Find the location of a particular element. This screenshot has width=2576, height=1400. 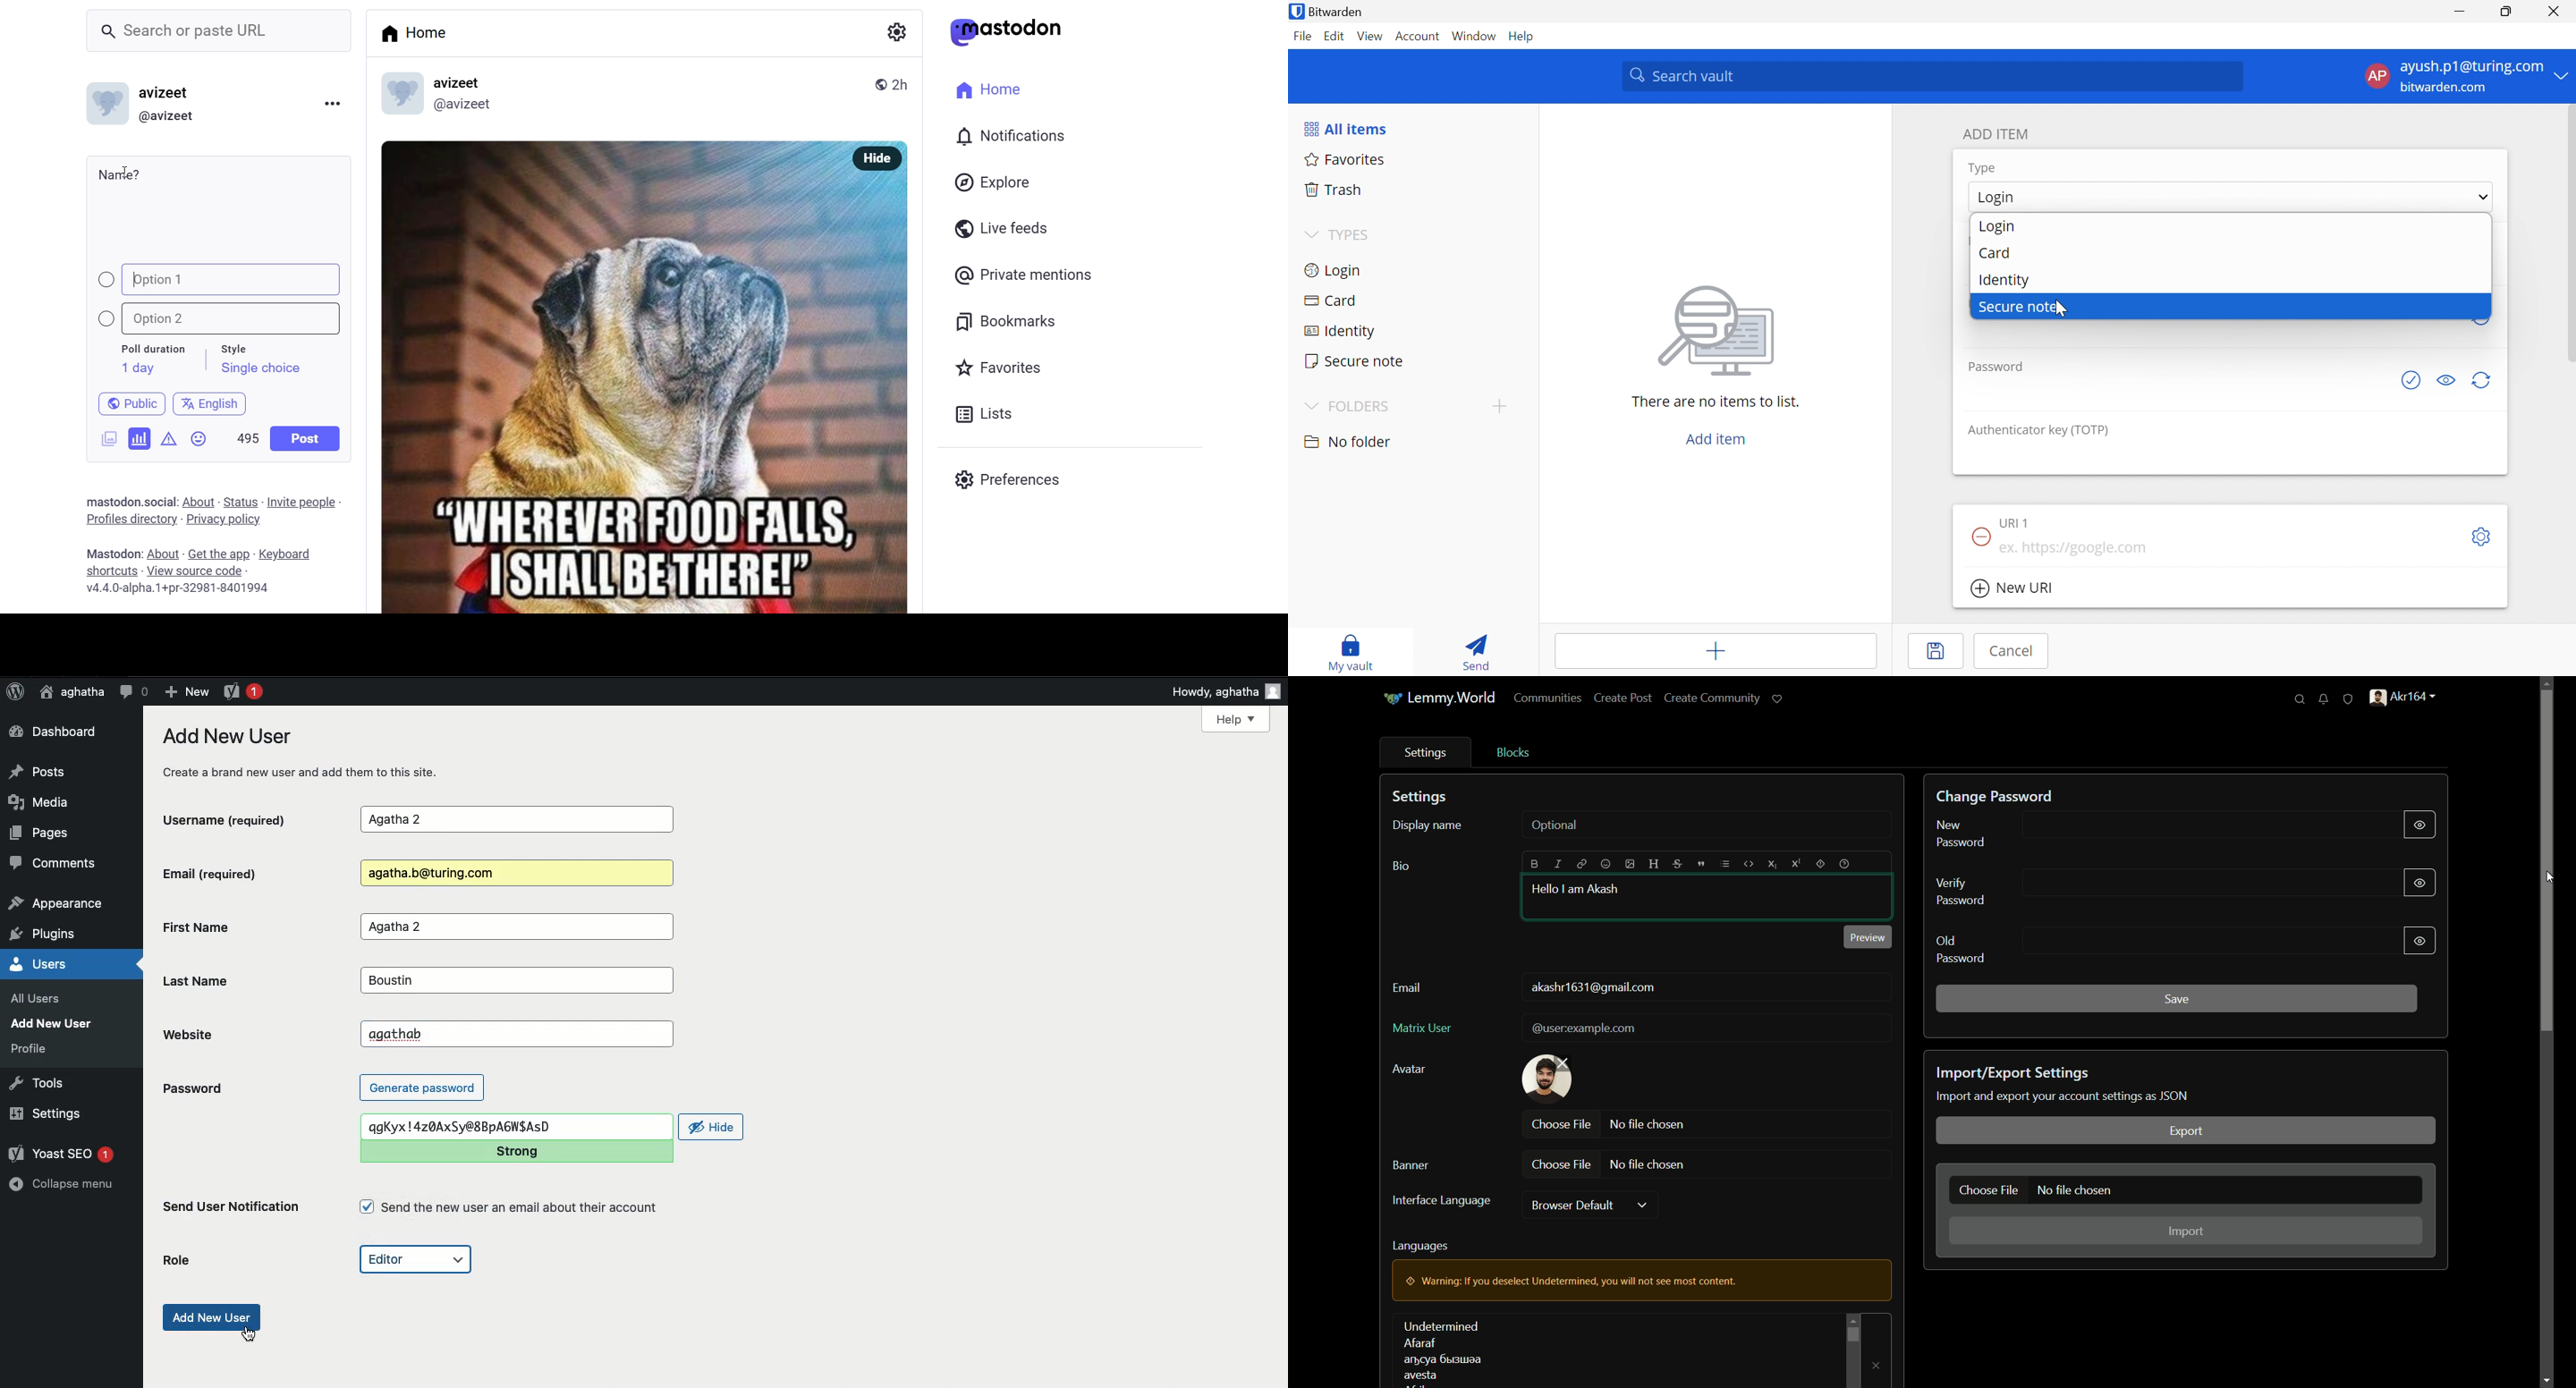

new password input line is located at coordinates (2206, 826).